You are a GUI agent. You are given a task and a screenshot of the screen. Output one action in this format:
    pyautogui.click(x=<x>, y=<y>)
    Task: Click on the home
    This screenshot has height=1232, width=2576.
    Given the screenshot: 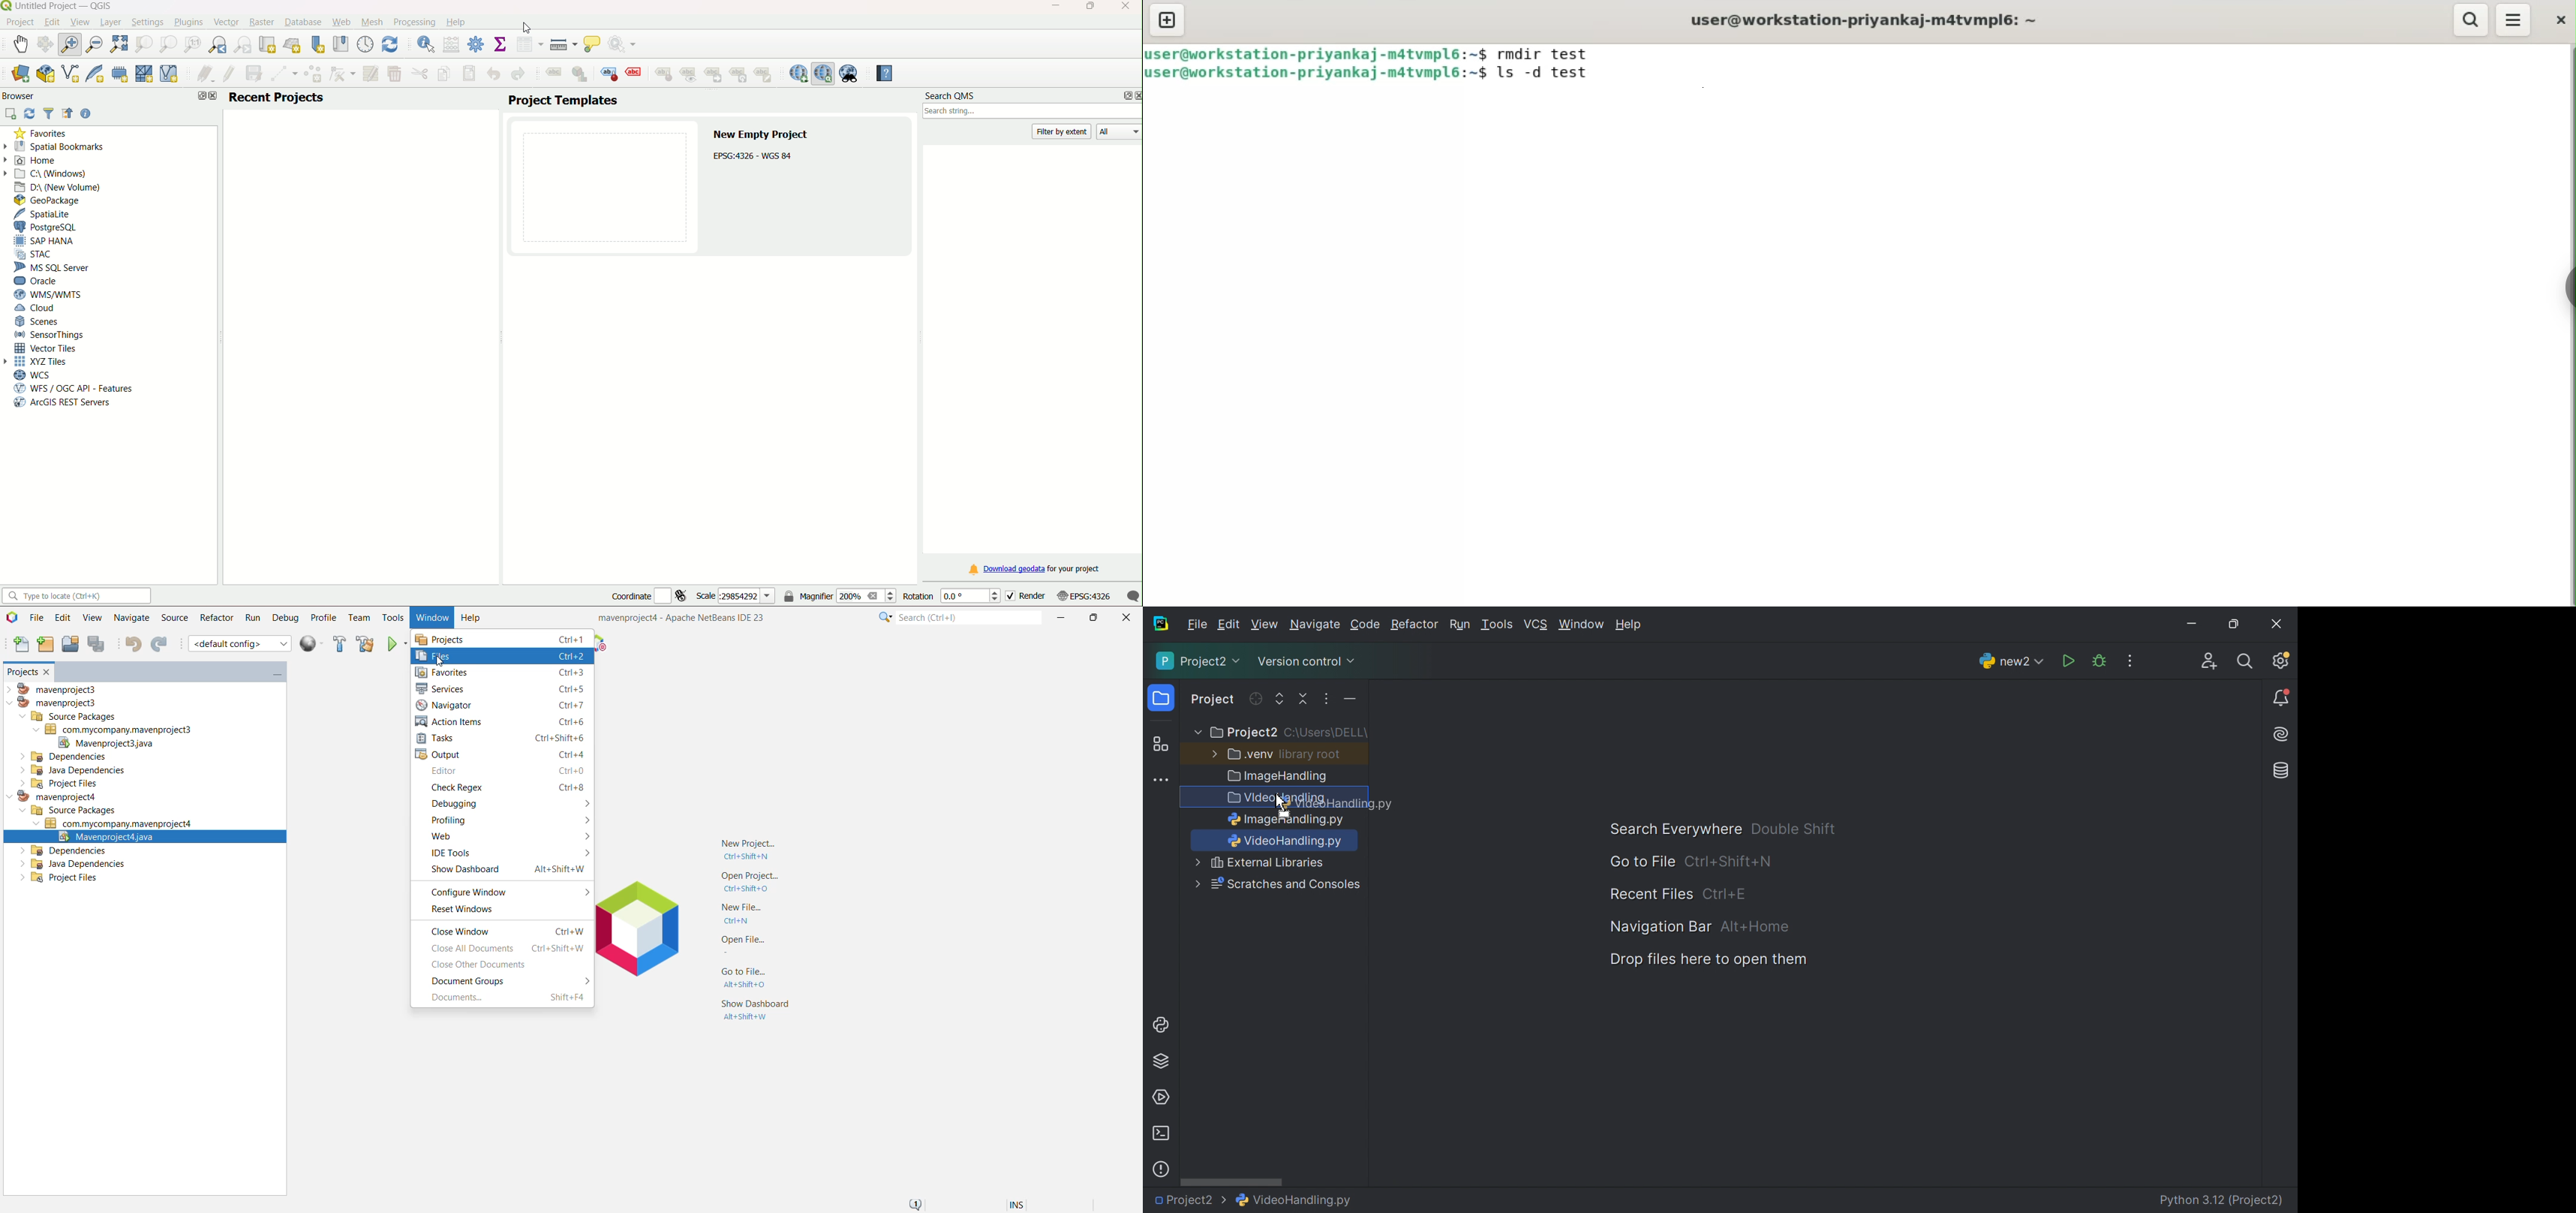 What is the action you would take?
    pyautogui.click(x=41, y=161)
    